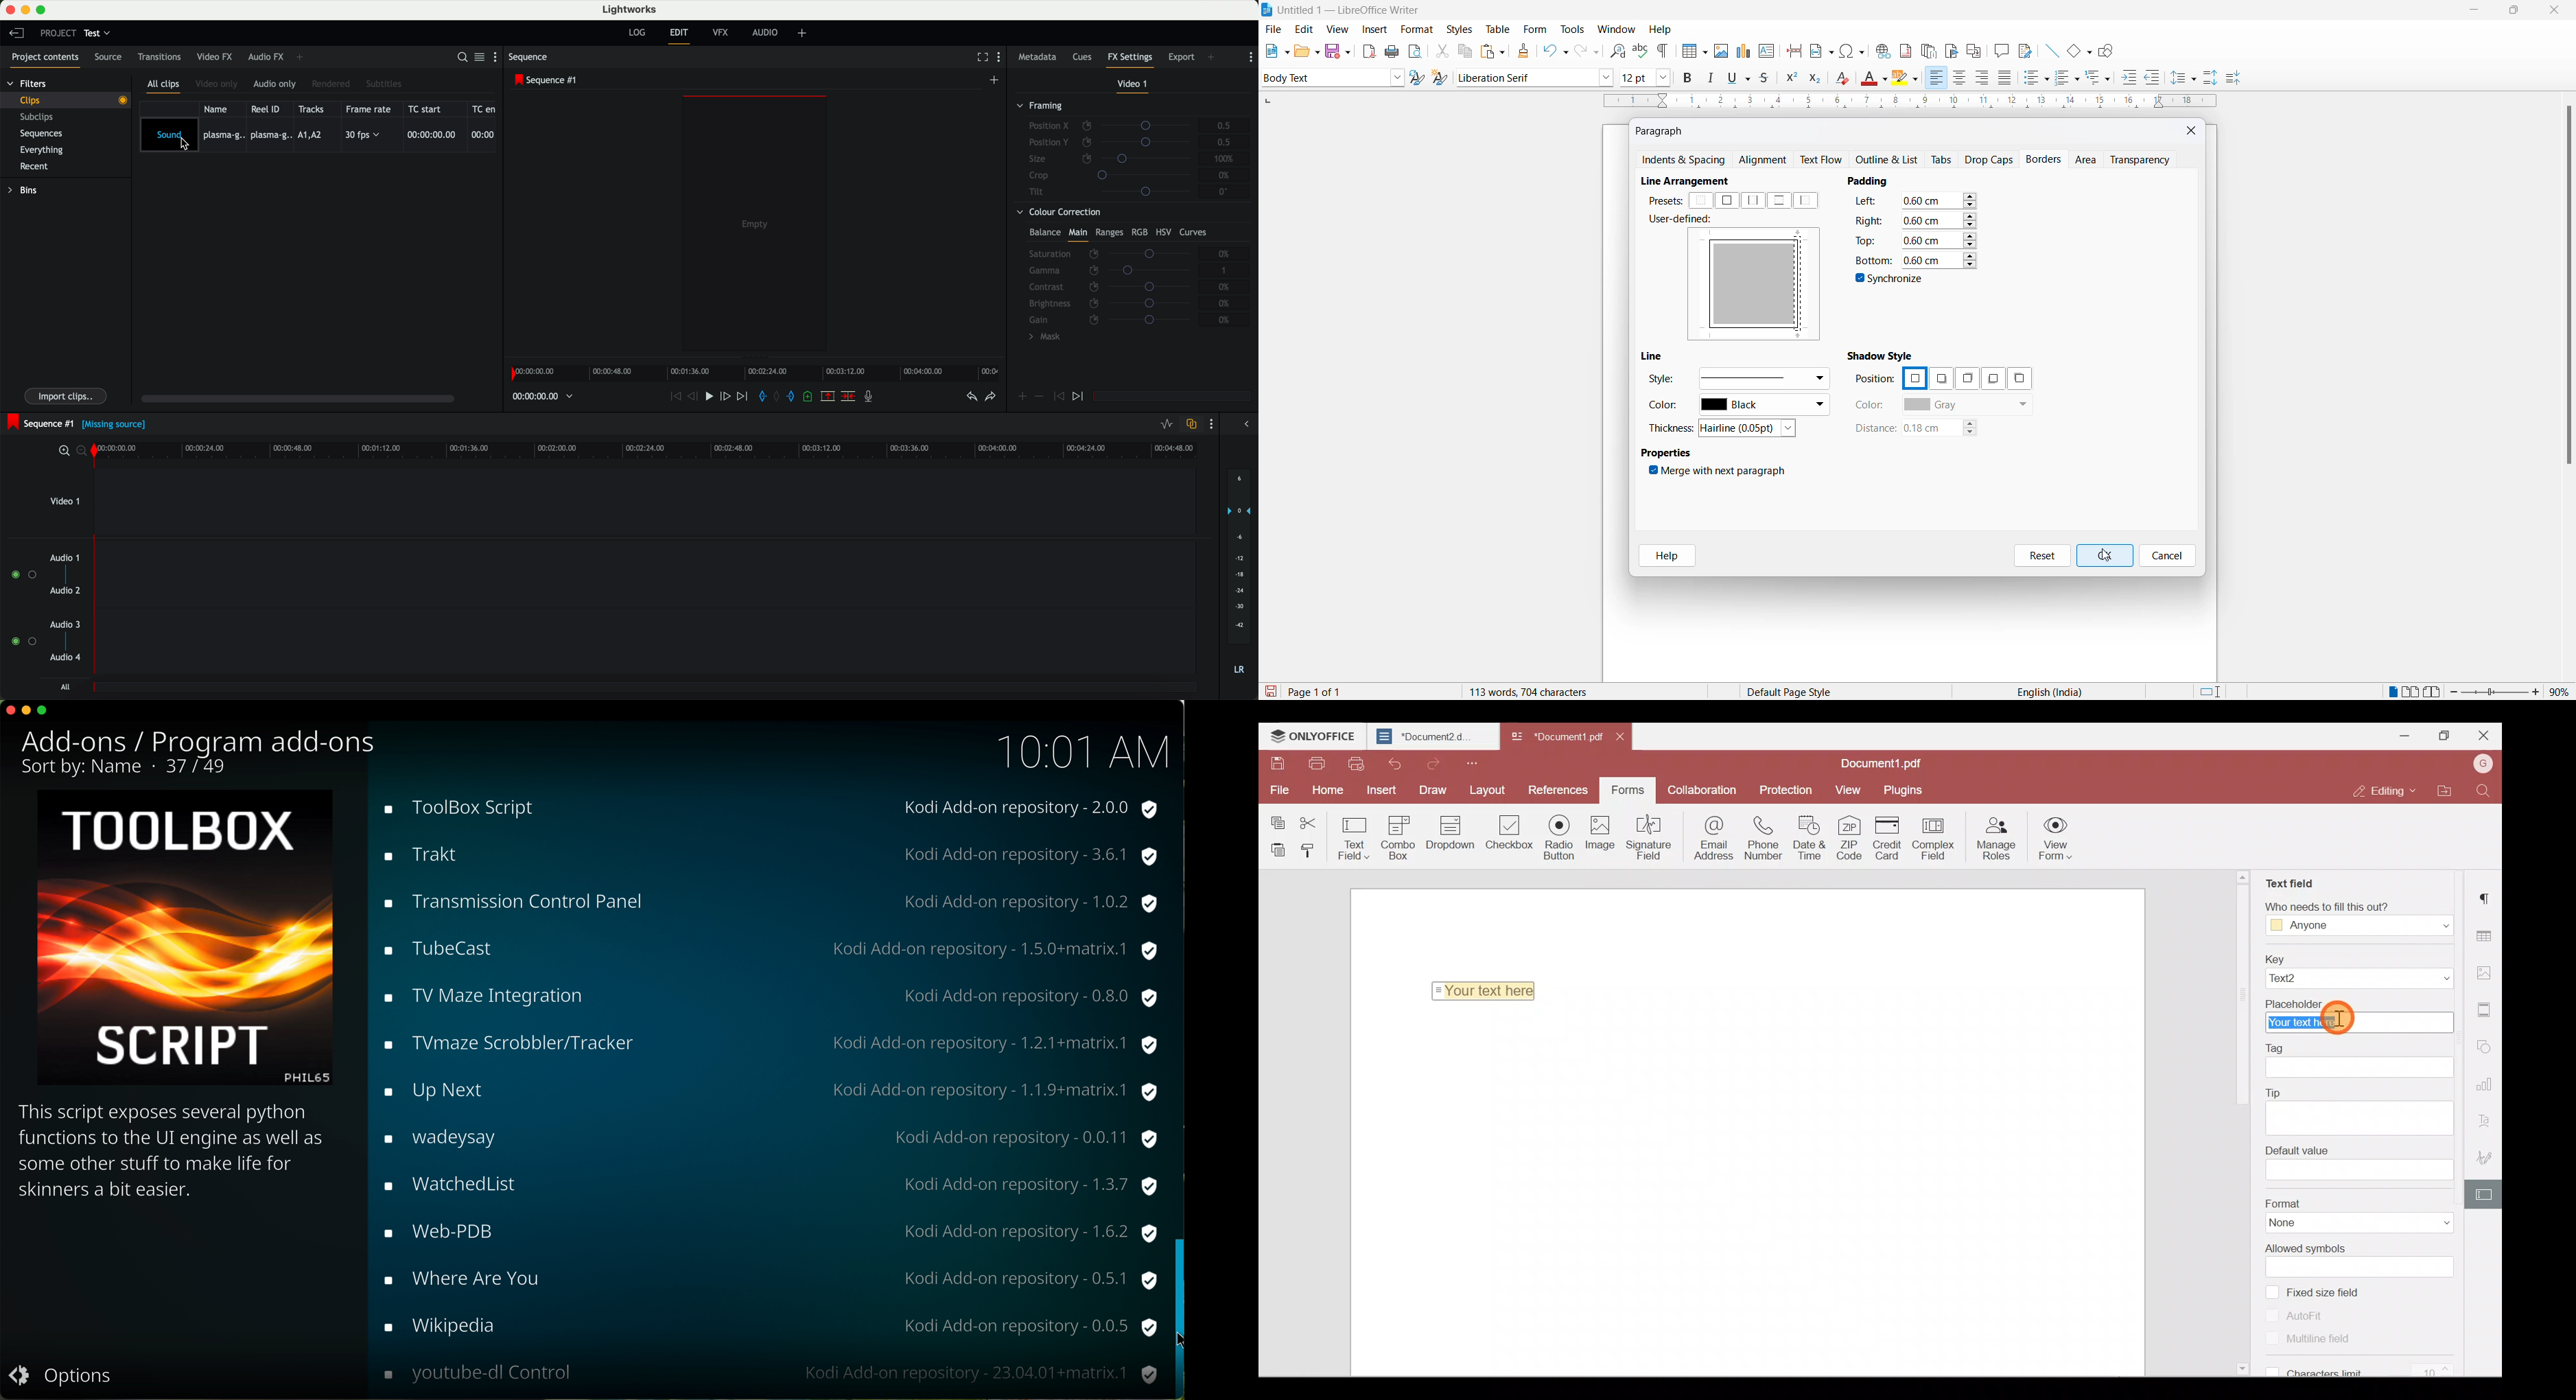  Describe the element at coordinates (2360, 1202) in the screenshot. I see `Format` at that location.